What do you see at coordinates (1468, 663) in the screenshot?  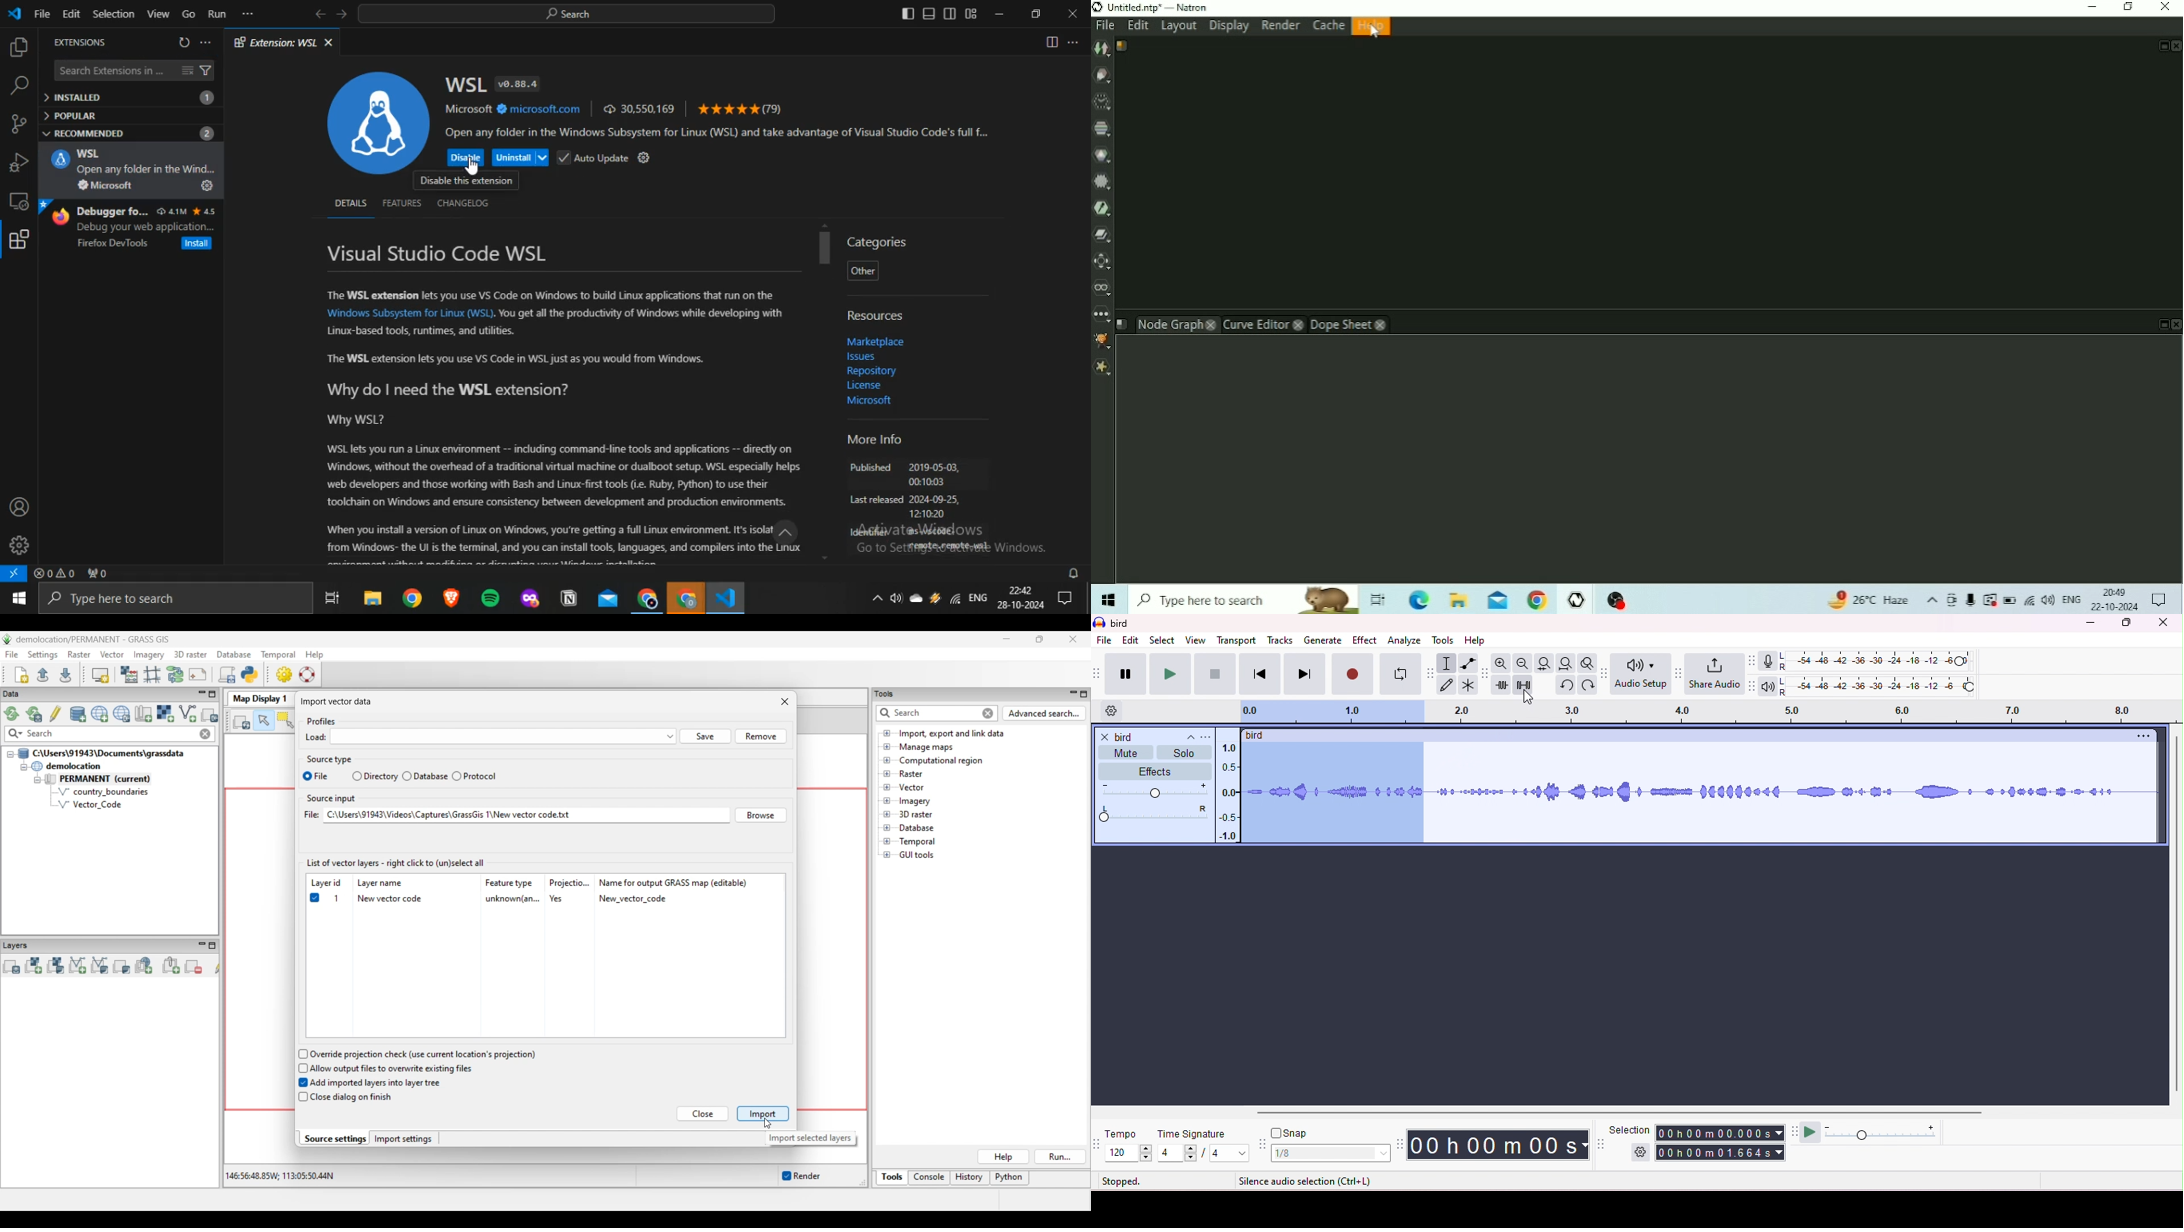 I see `envelop` at bounding box center [1468, 663].